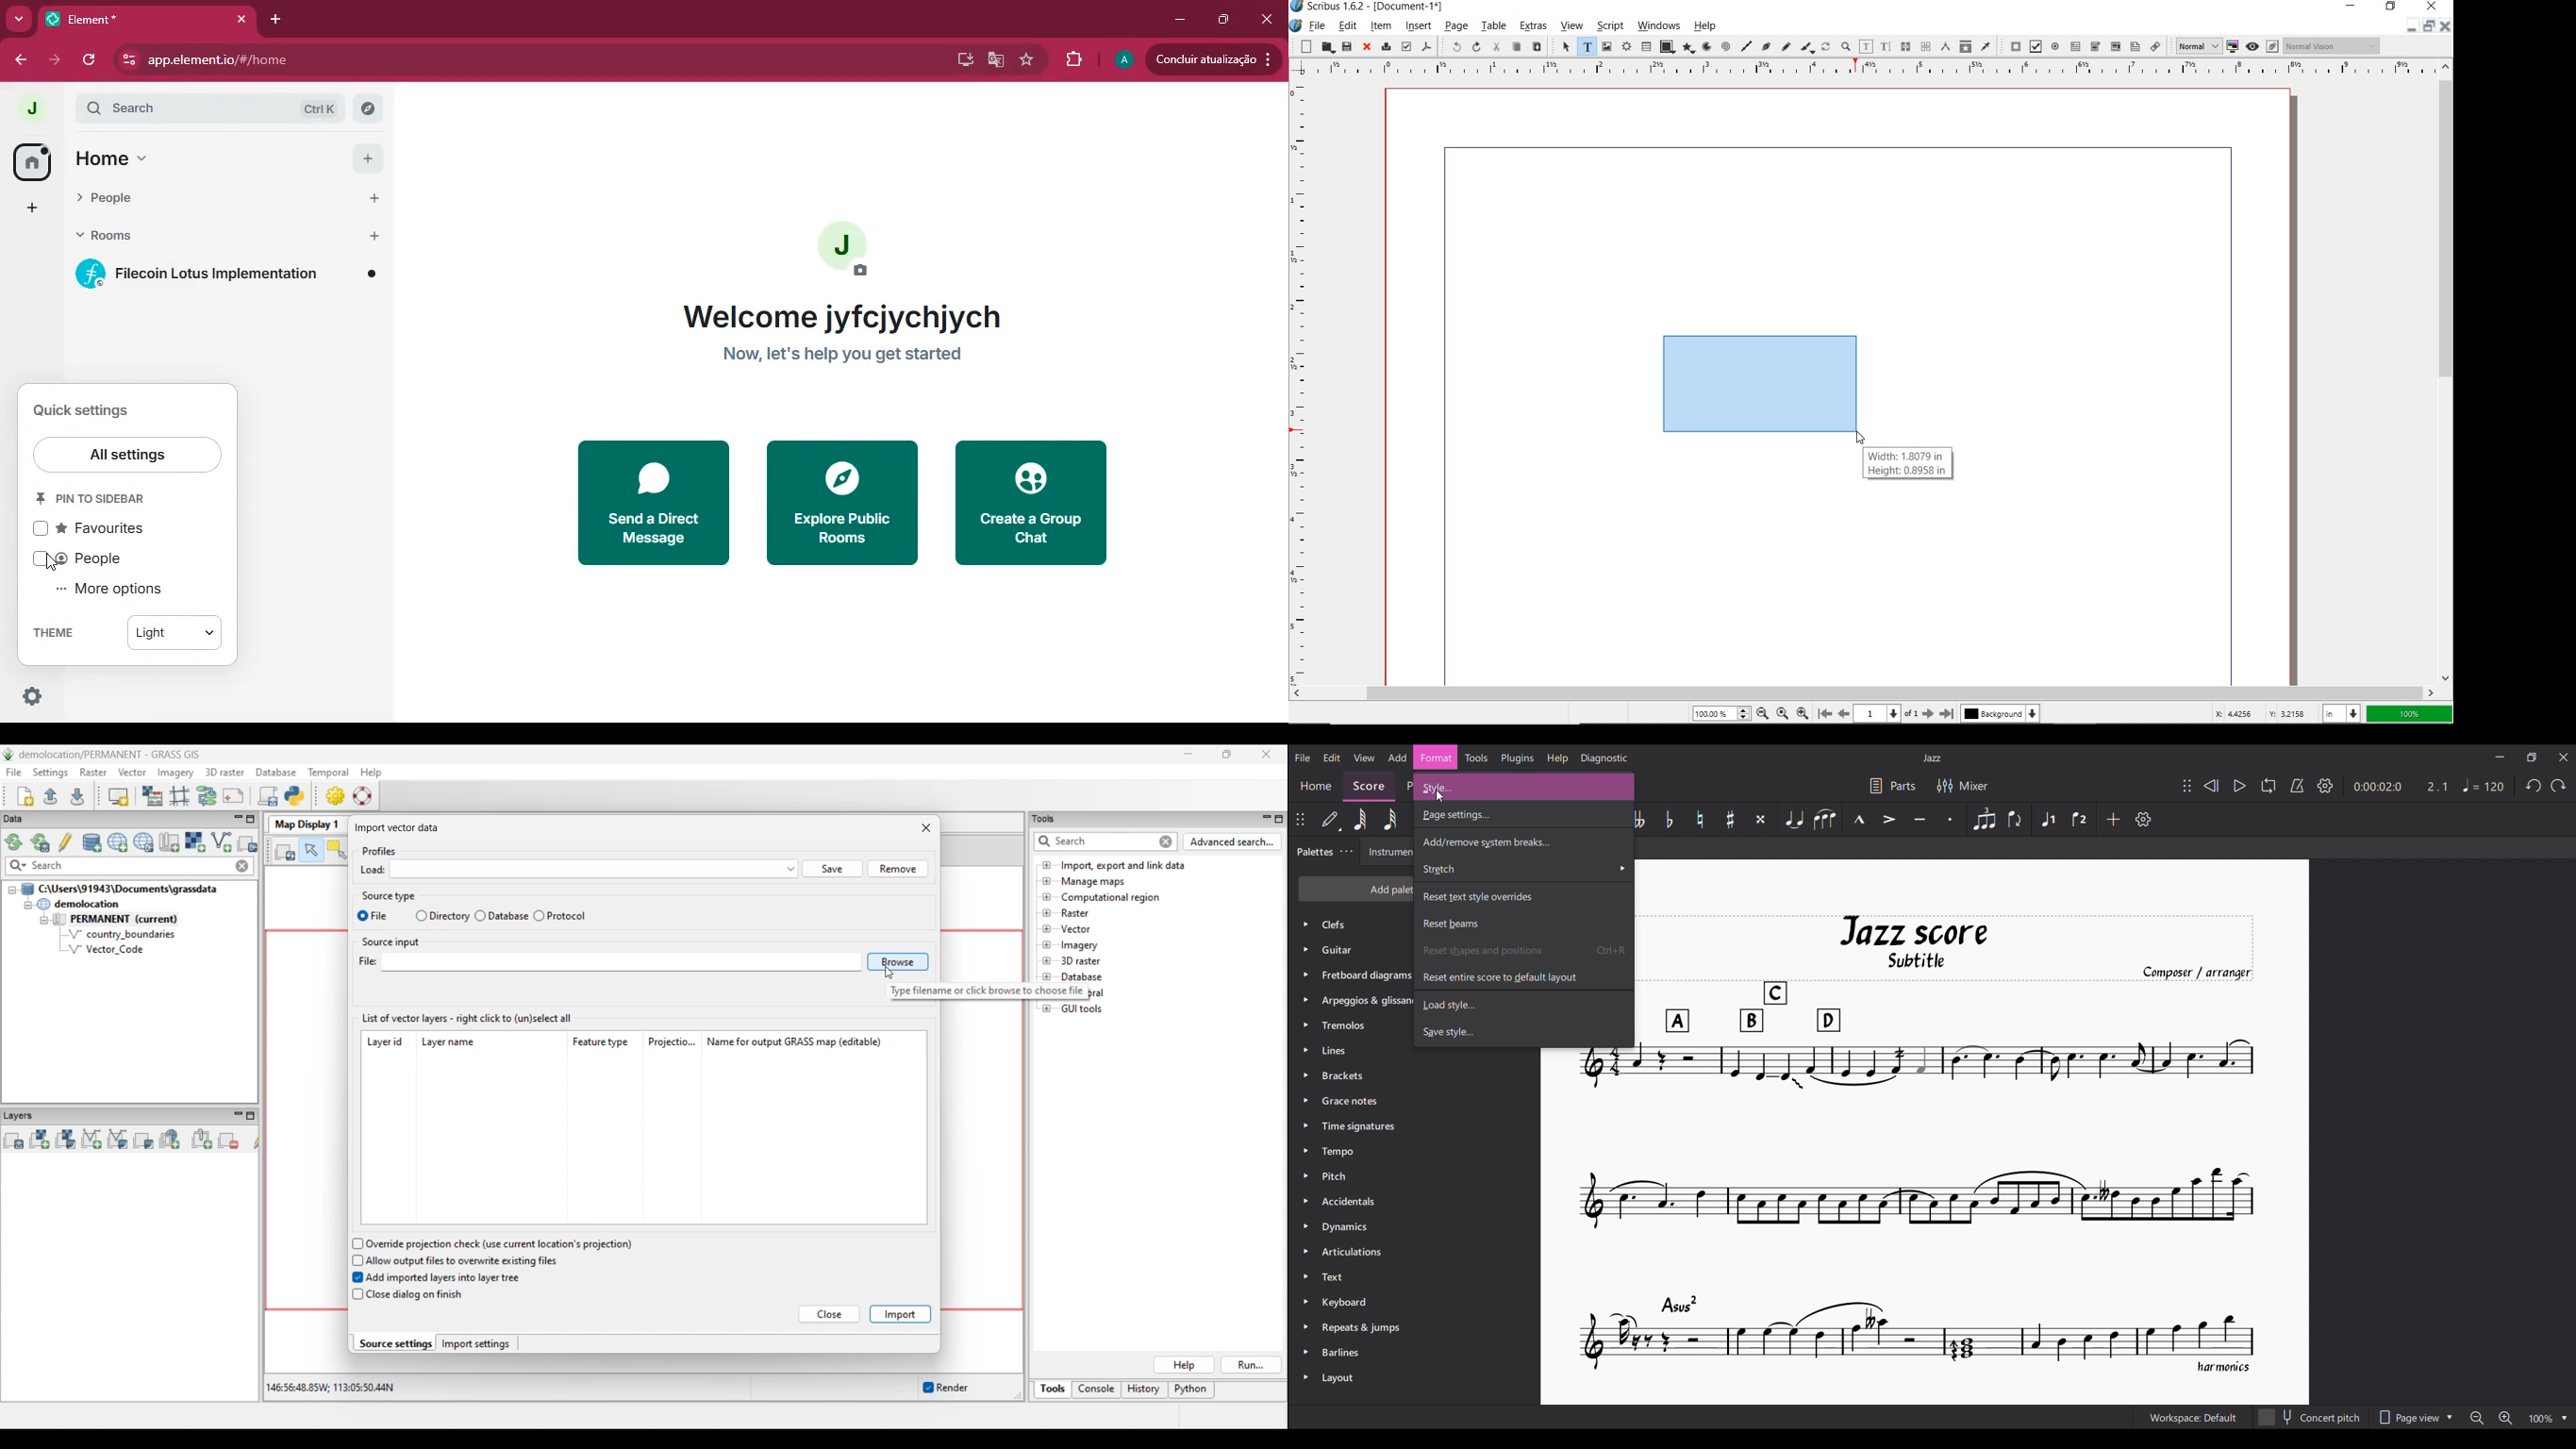  I want to click on polygon, so click(1690, 49).